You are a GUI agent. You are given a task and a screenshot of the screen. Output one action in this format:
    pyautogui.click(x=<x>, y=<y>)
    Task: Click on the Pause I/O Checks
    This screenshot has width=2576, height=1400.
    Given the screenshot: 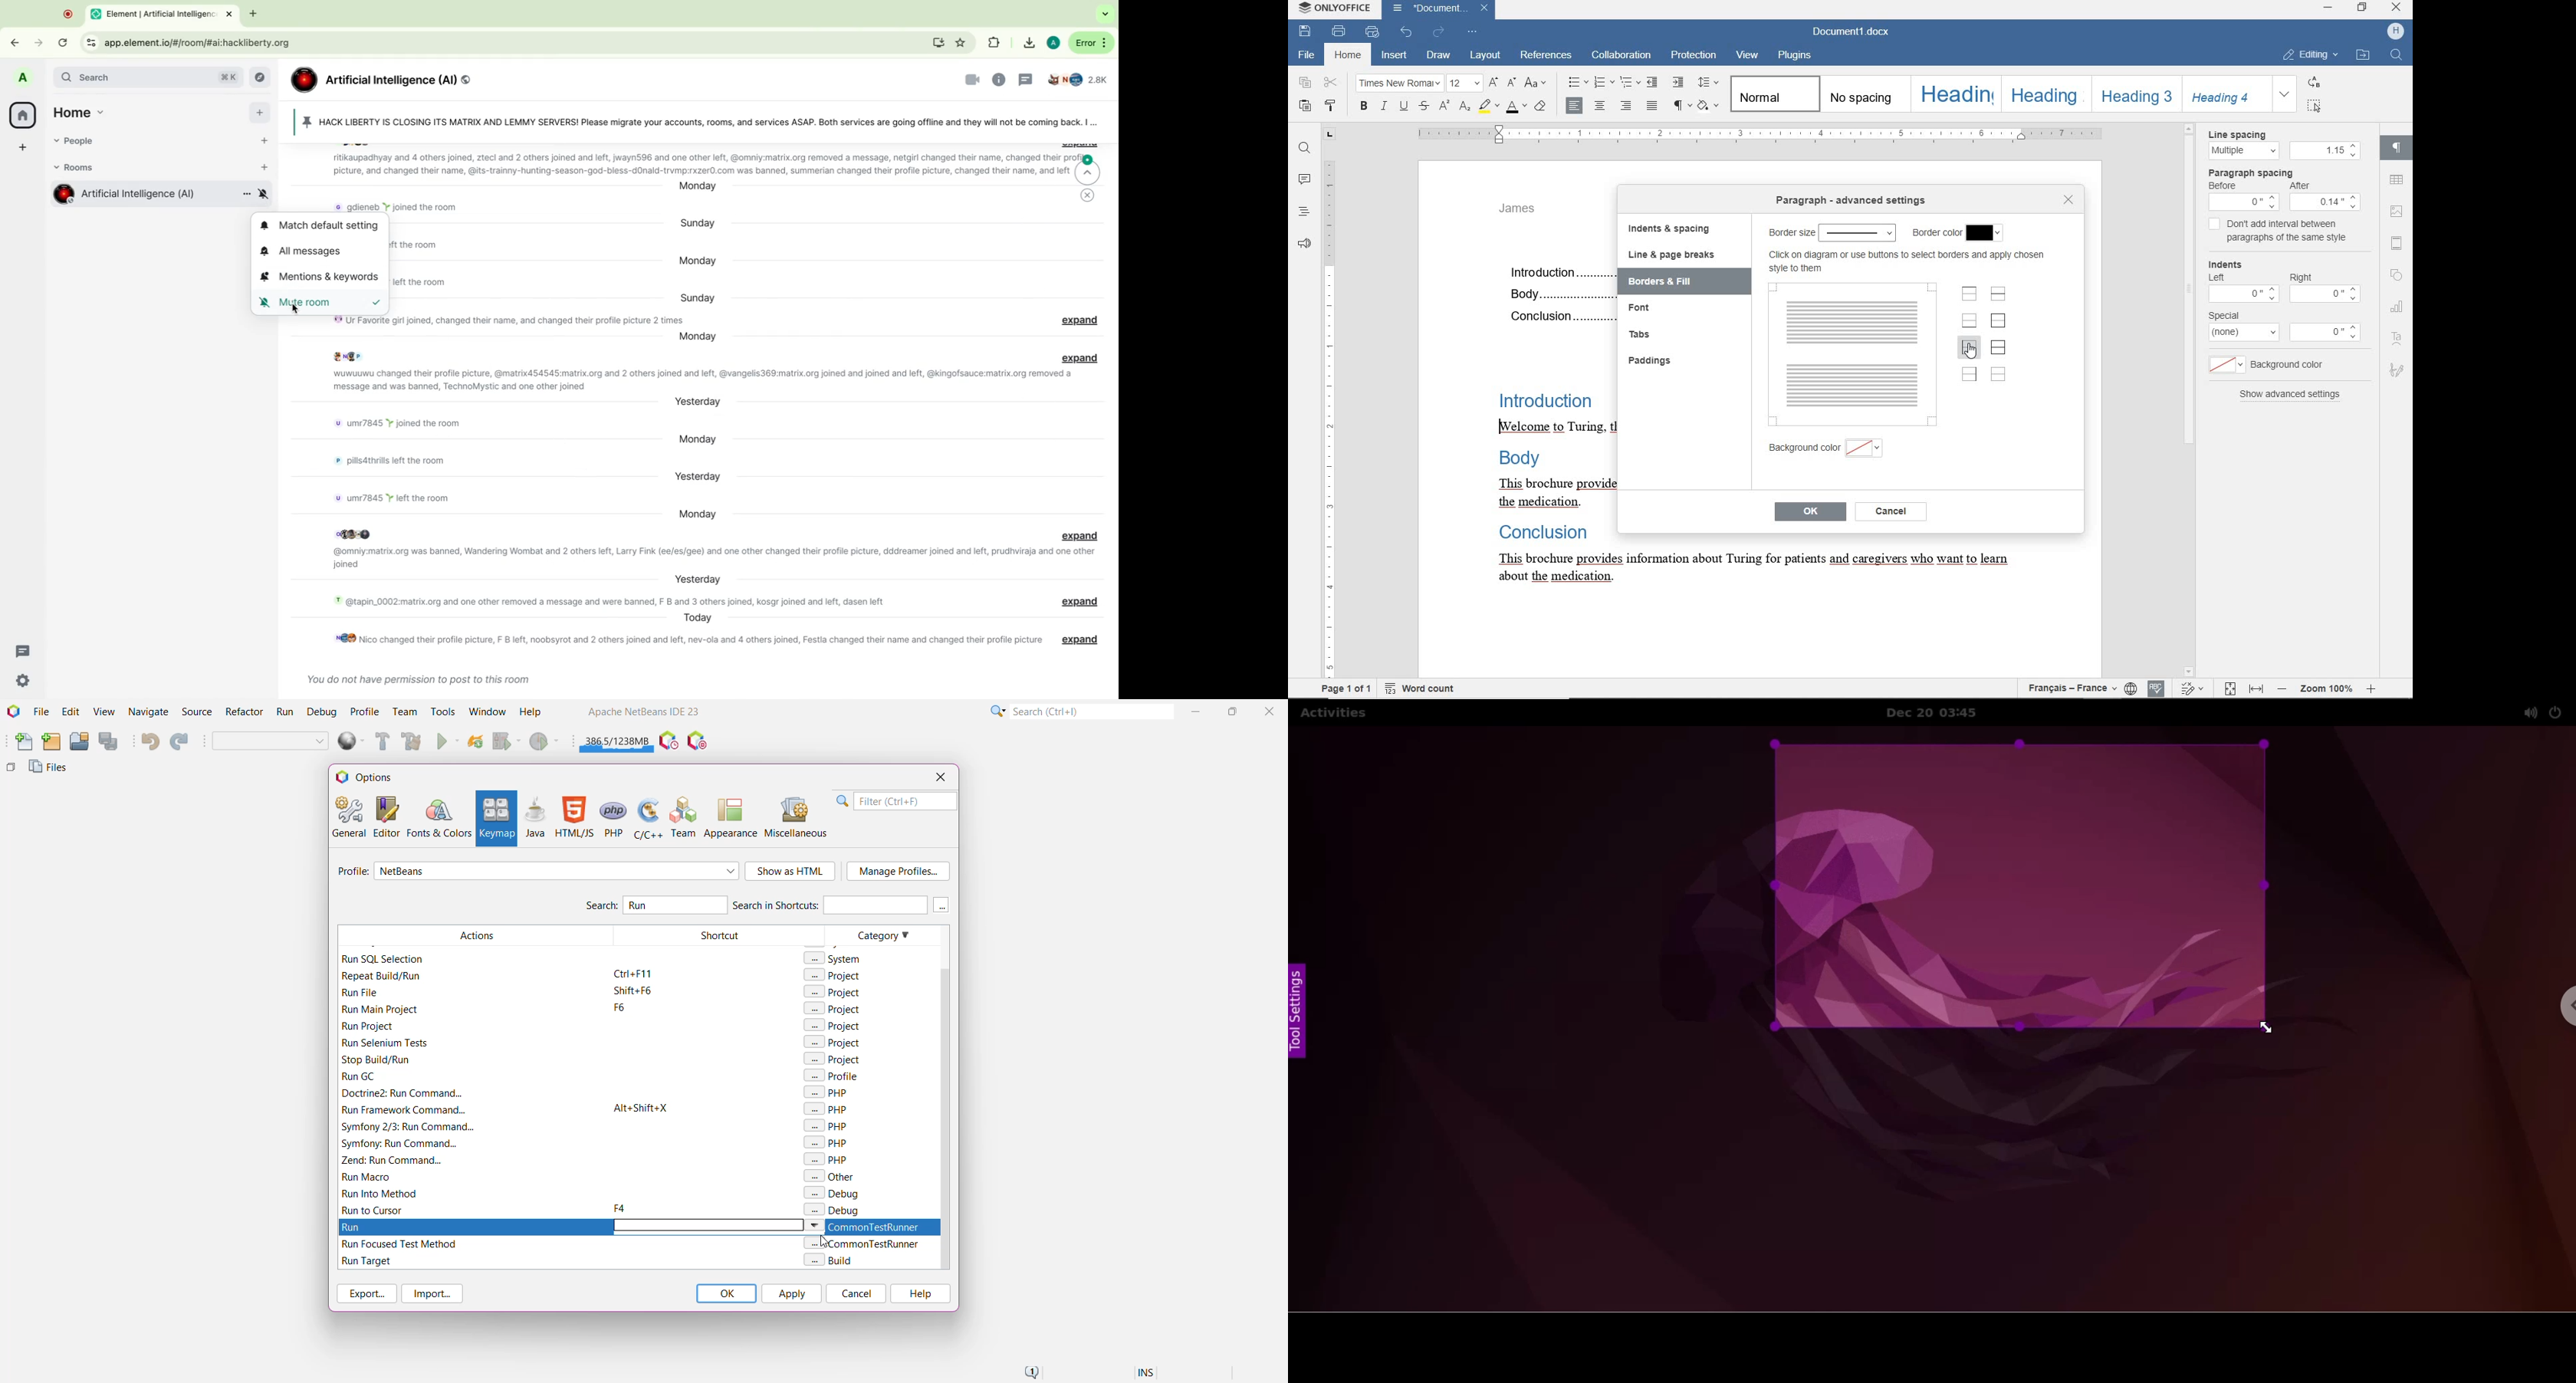 What is the action you would take?
    pyautogui.click(x=698, y=741)
    